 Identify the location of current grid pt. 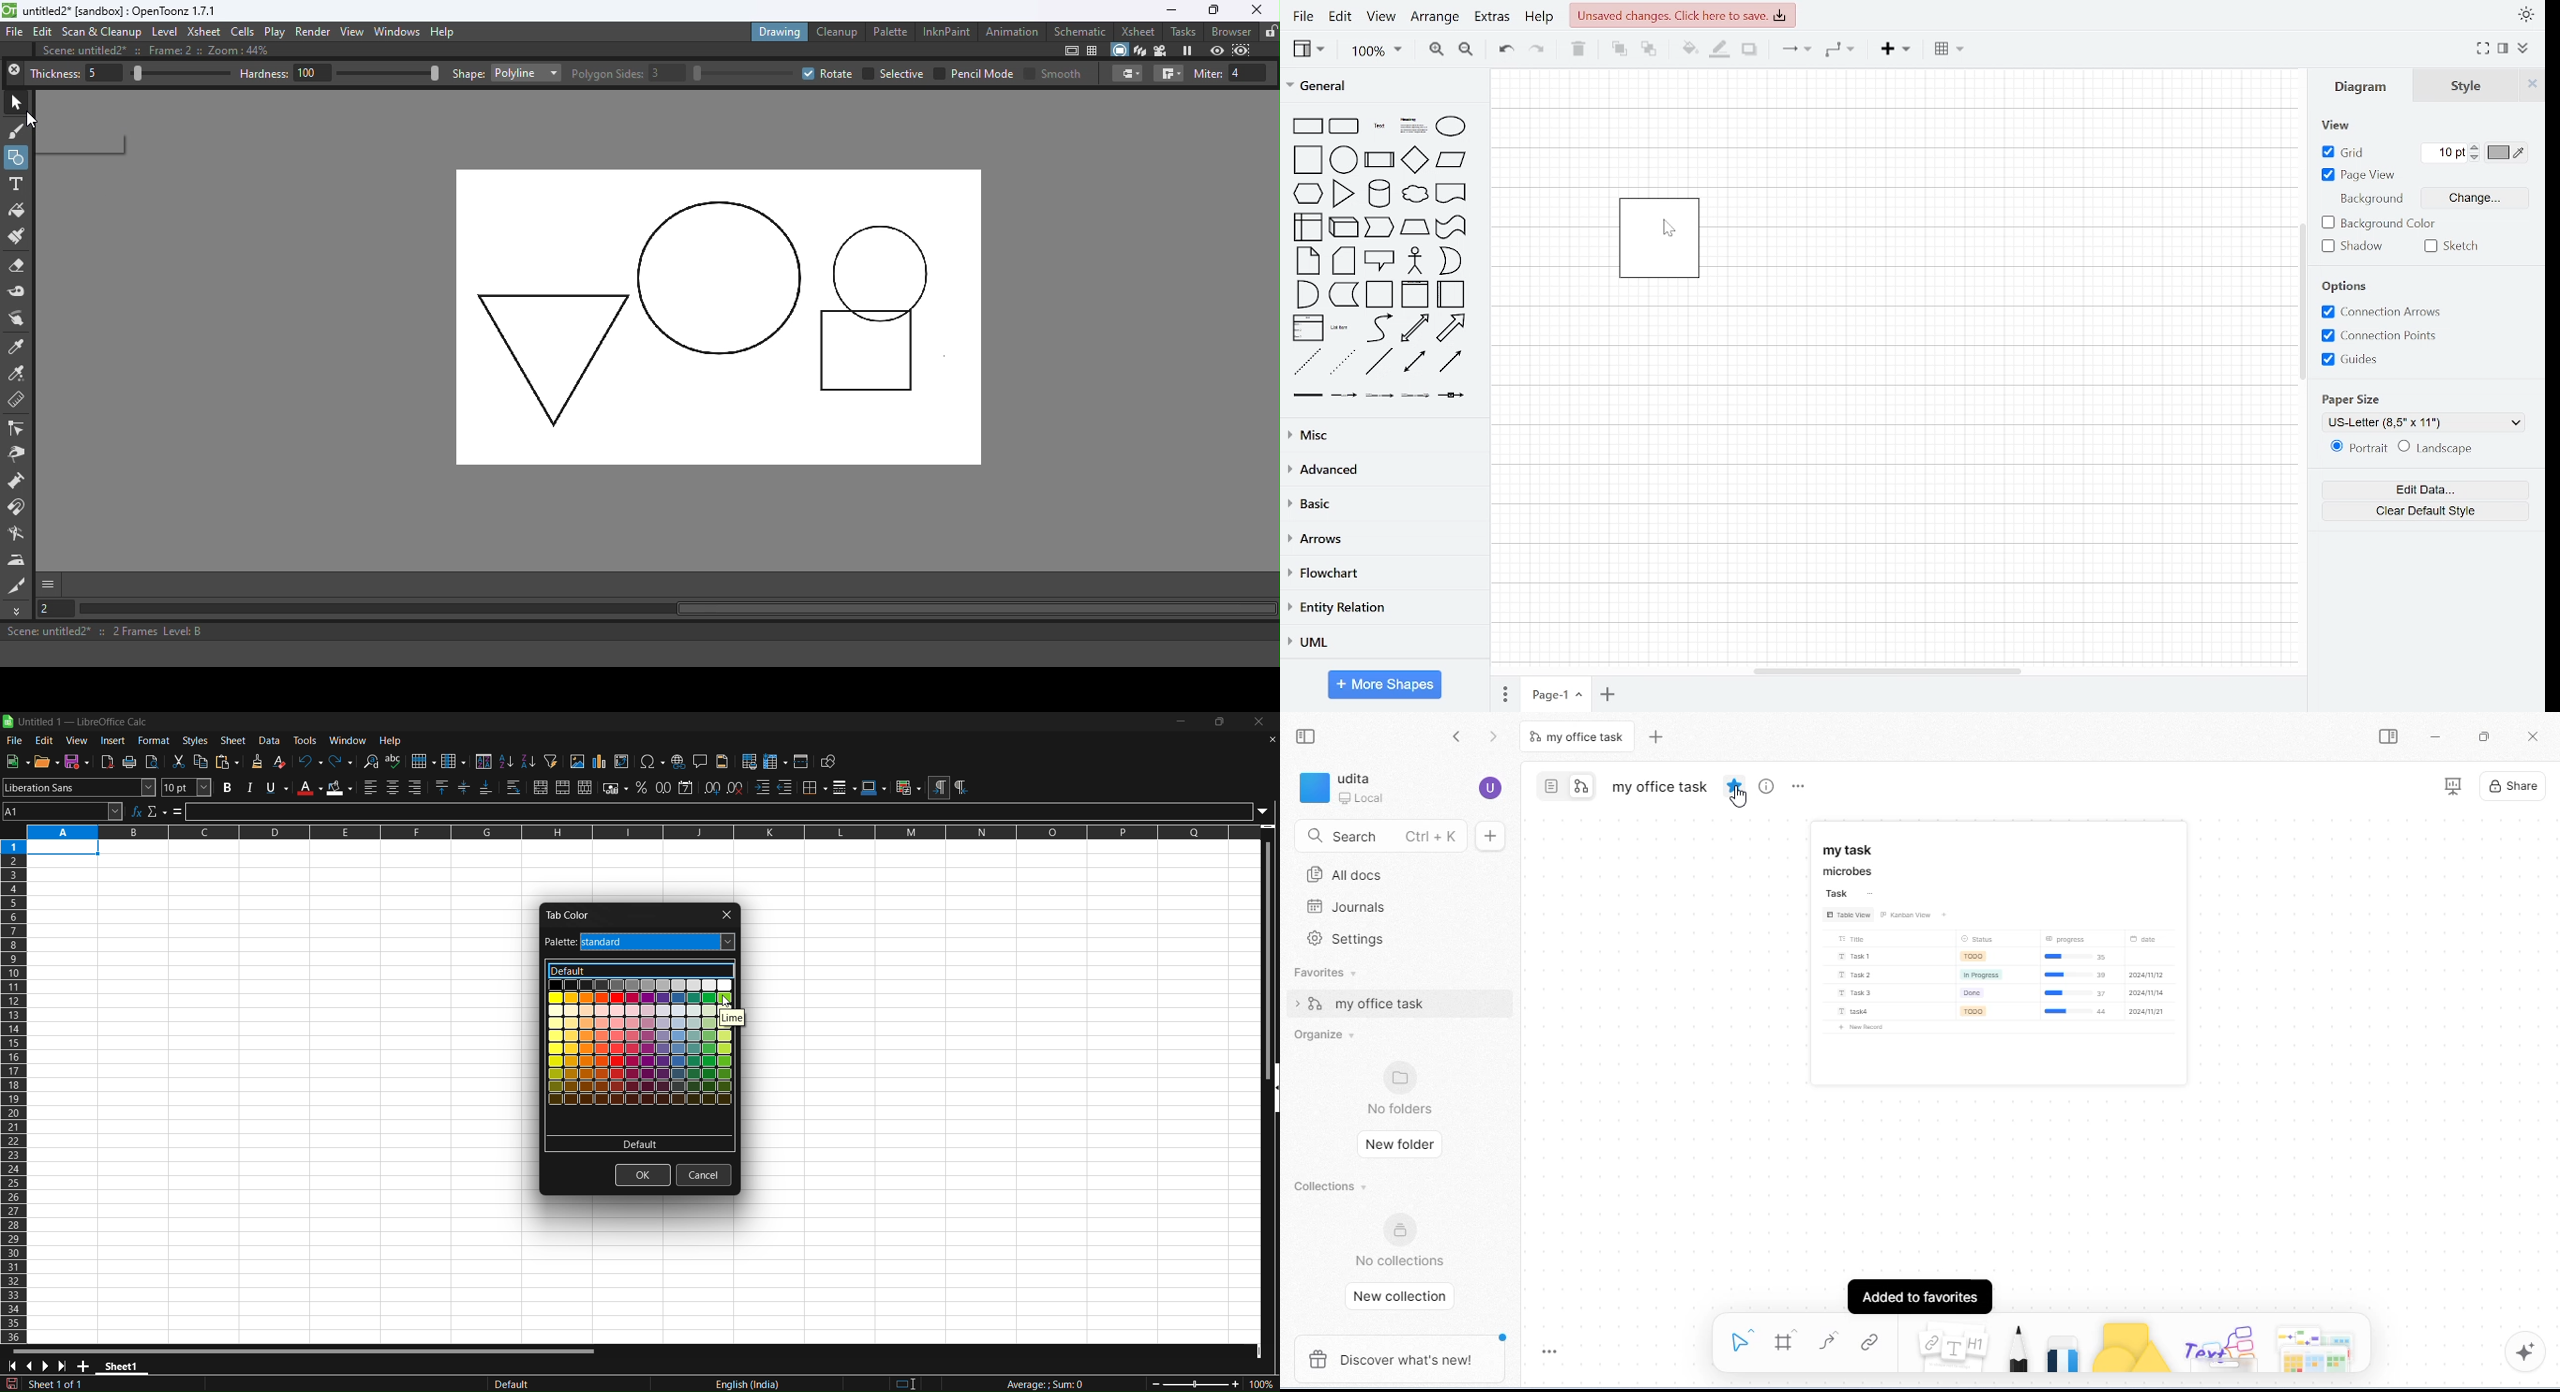
(2445, 152).